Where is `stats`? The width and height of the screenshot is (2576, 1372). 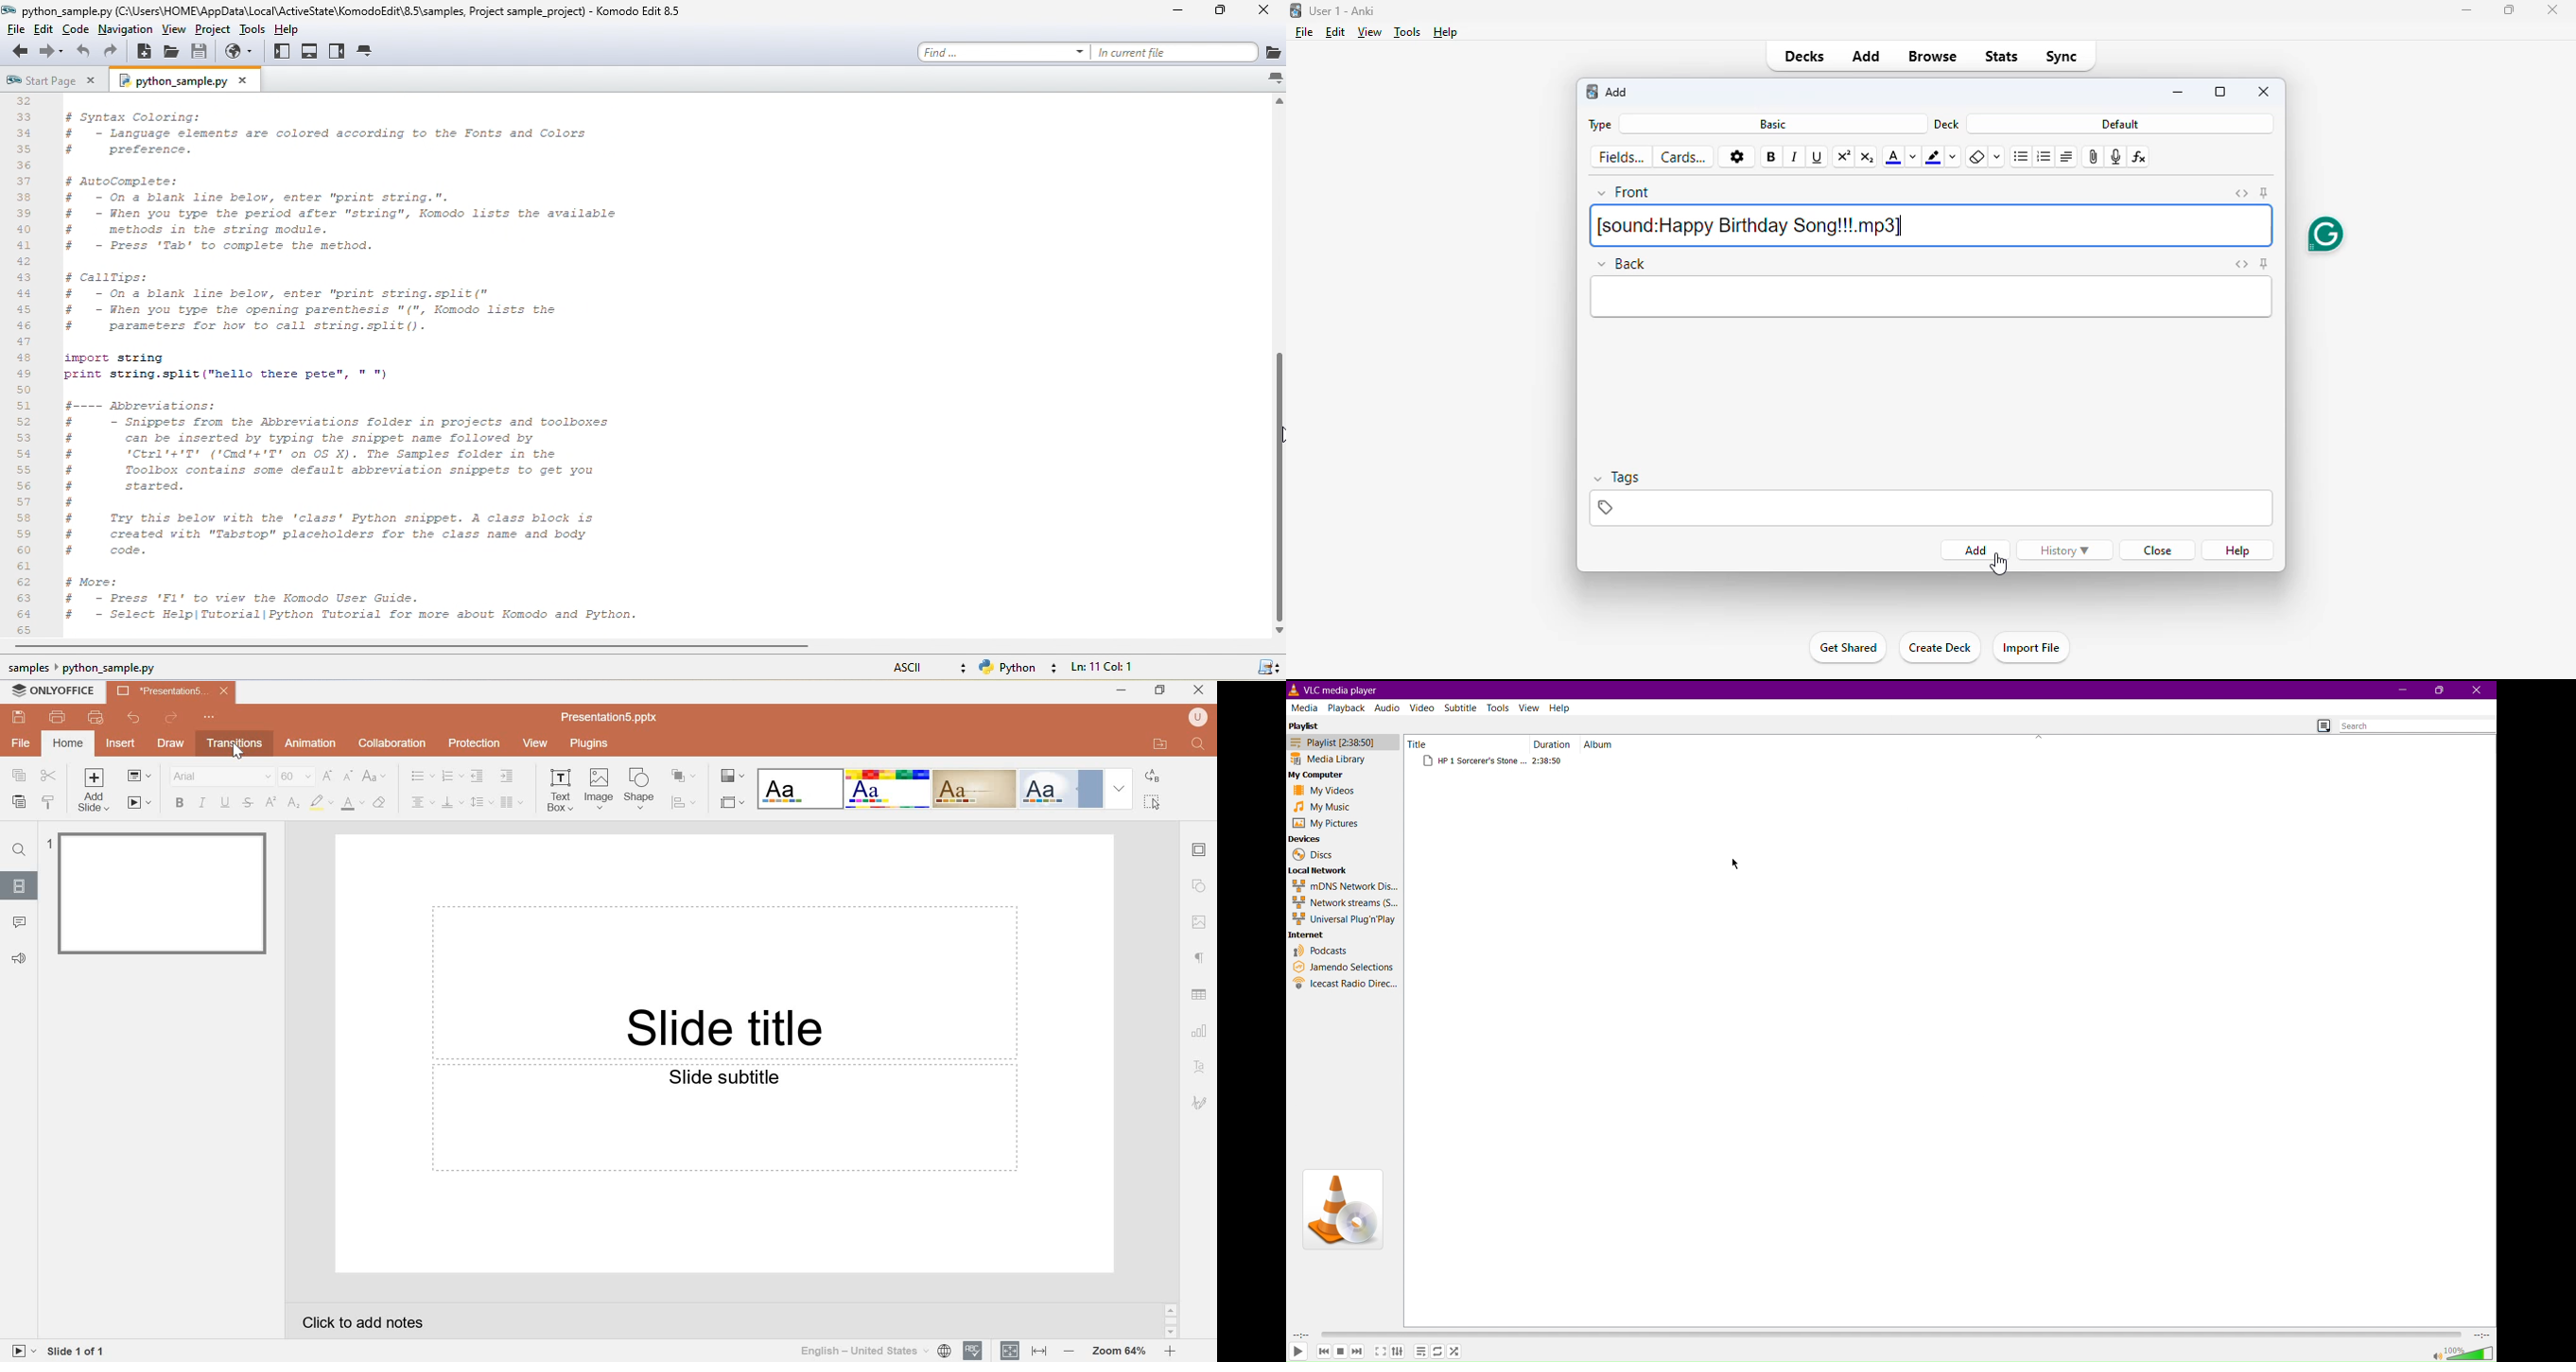 stats is located at coordinates (2001, 57).